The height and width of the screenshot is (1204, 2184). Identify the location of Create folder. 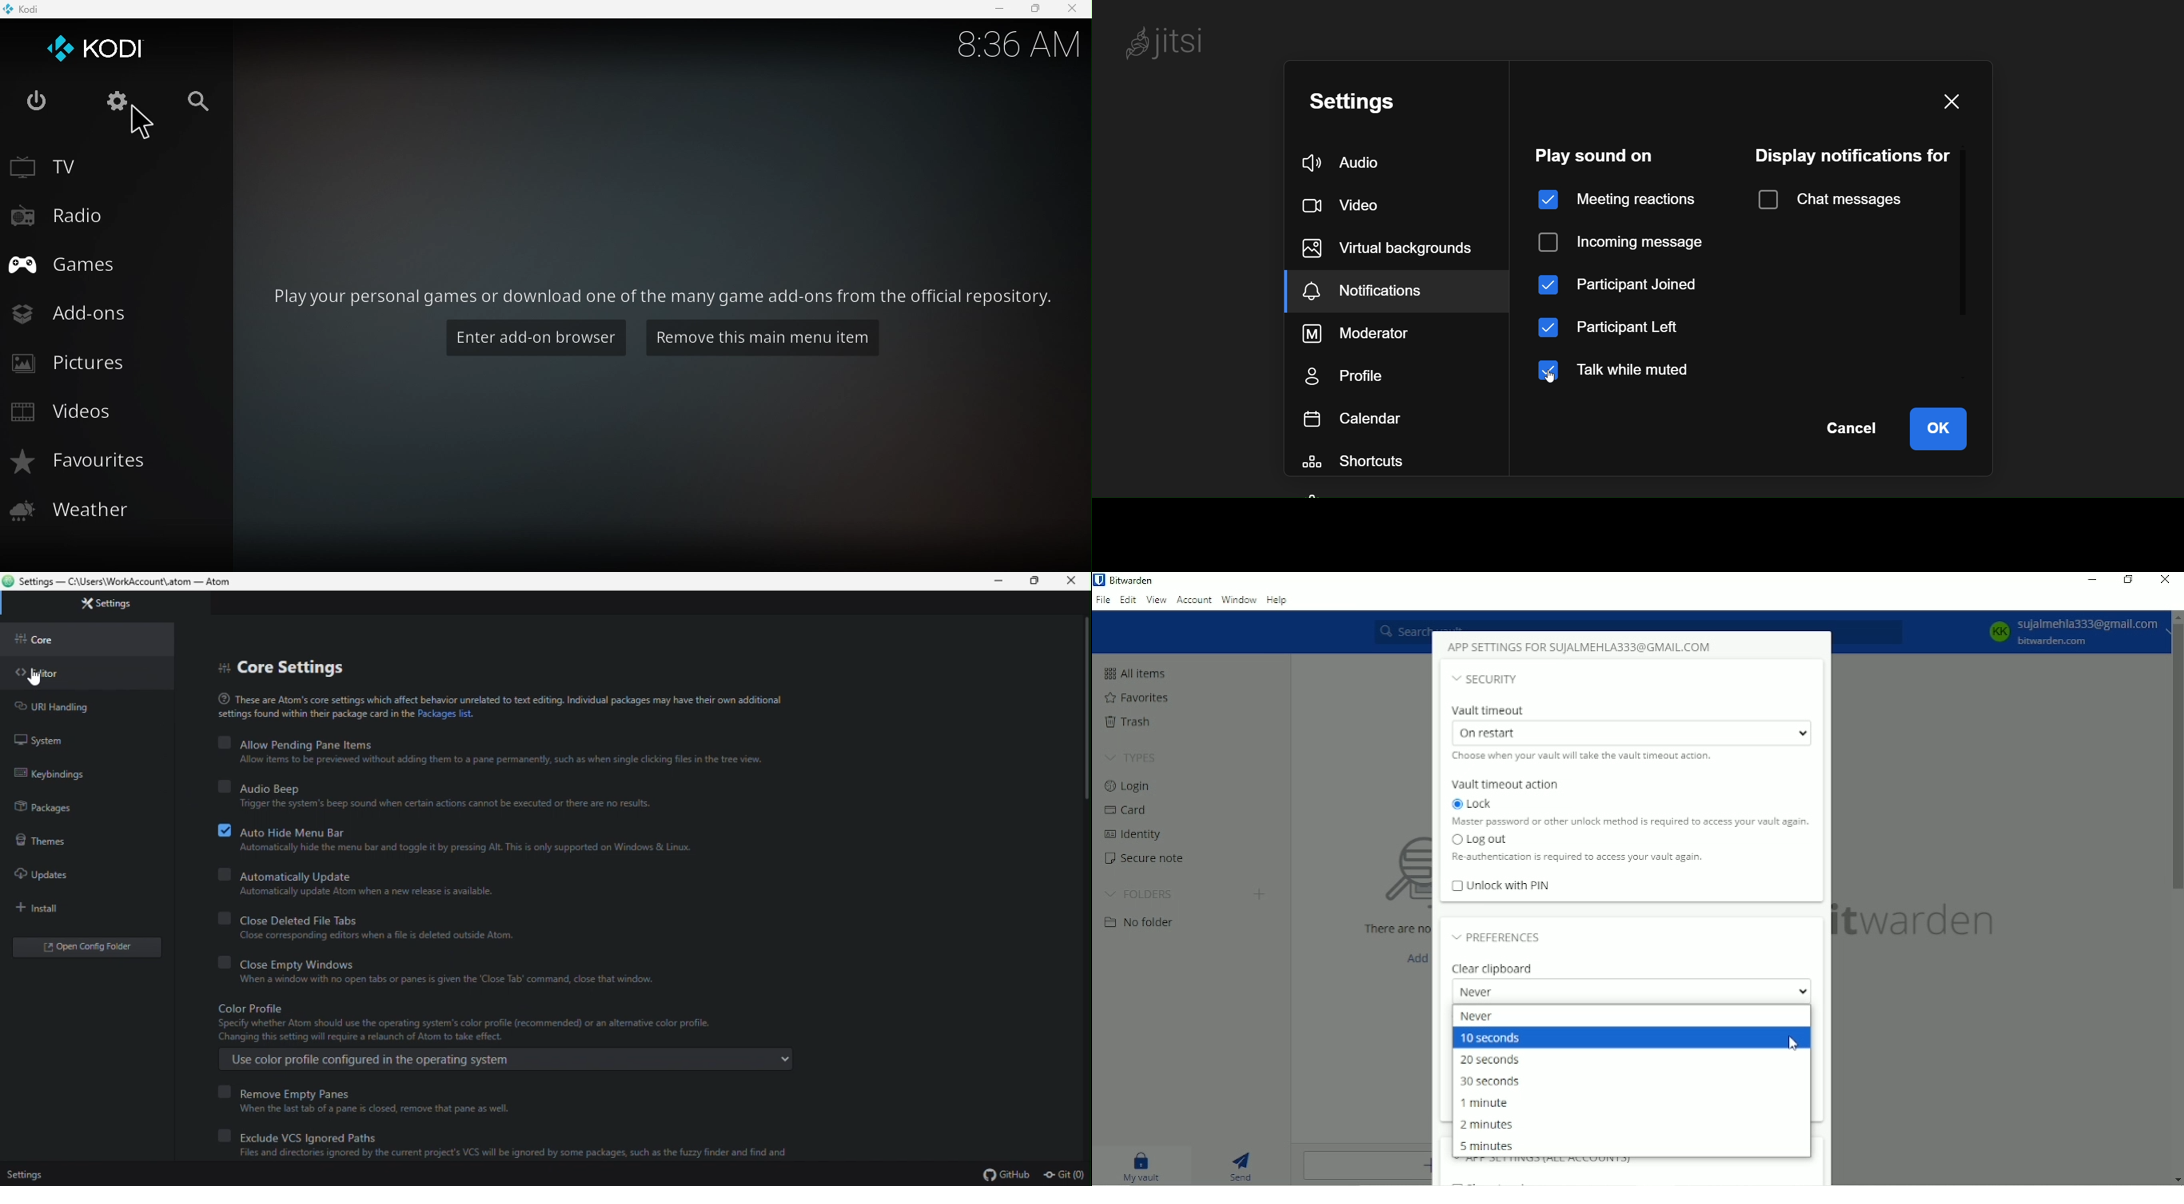
(1258, 894).